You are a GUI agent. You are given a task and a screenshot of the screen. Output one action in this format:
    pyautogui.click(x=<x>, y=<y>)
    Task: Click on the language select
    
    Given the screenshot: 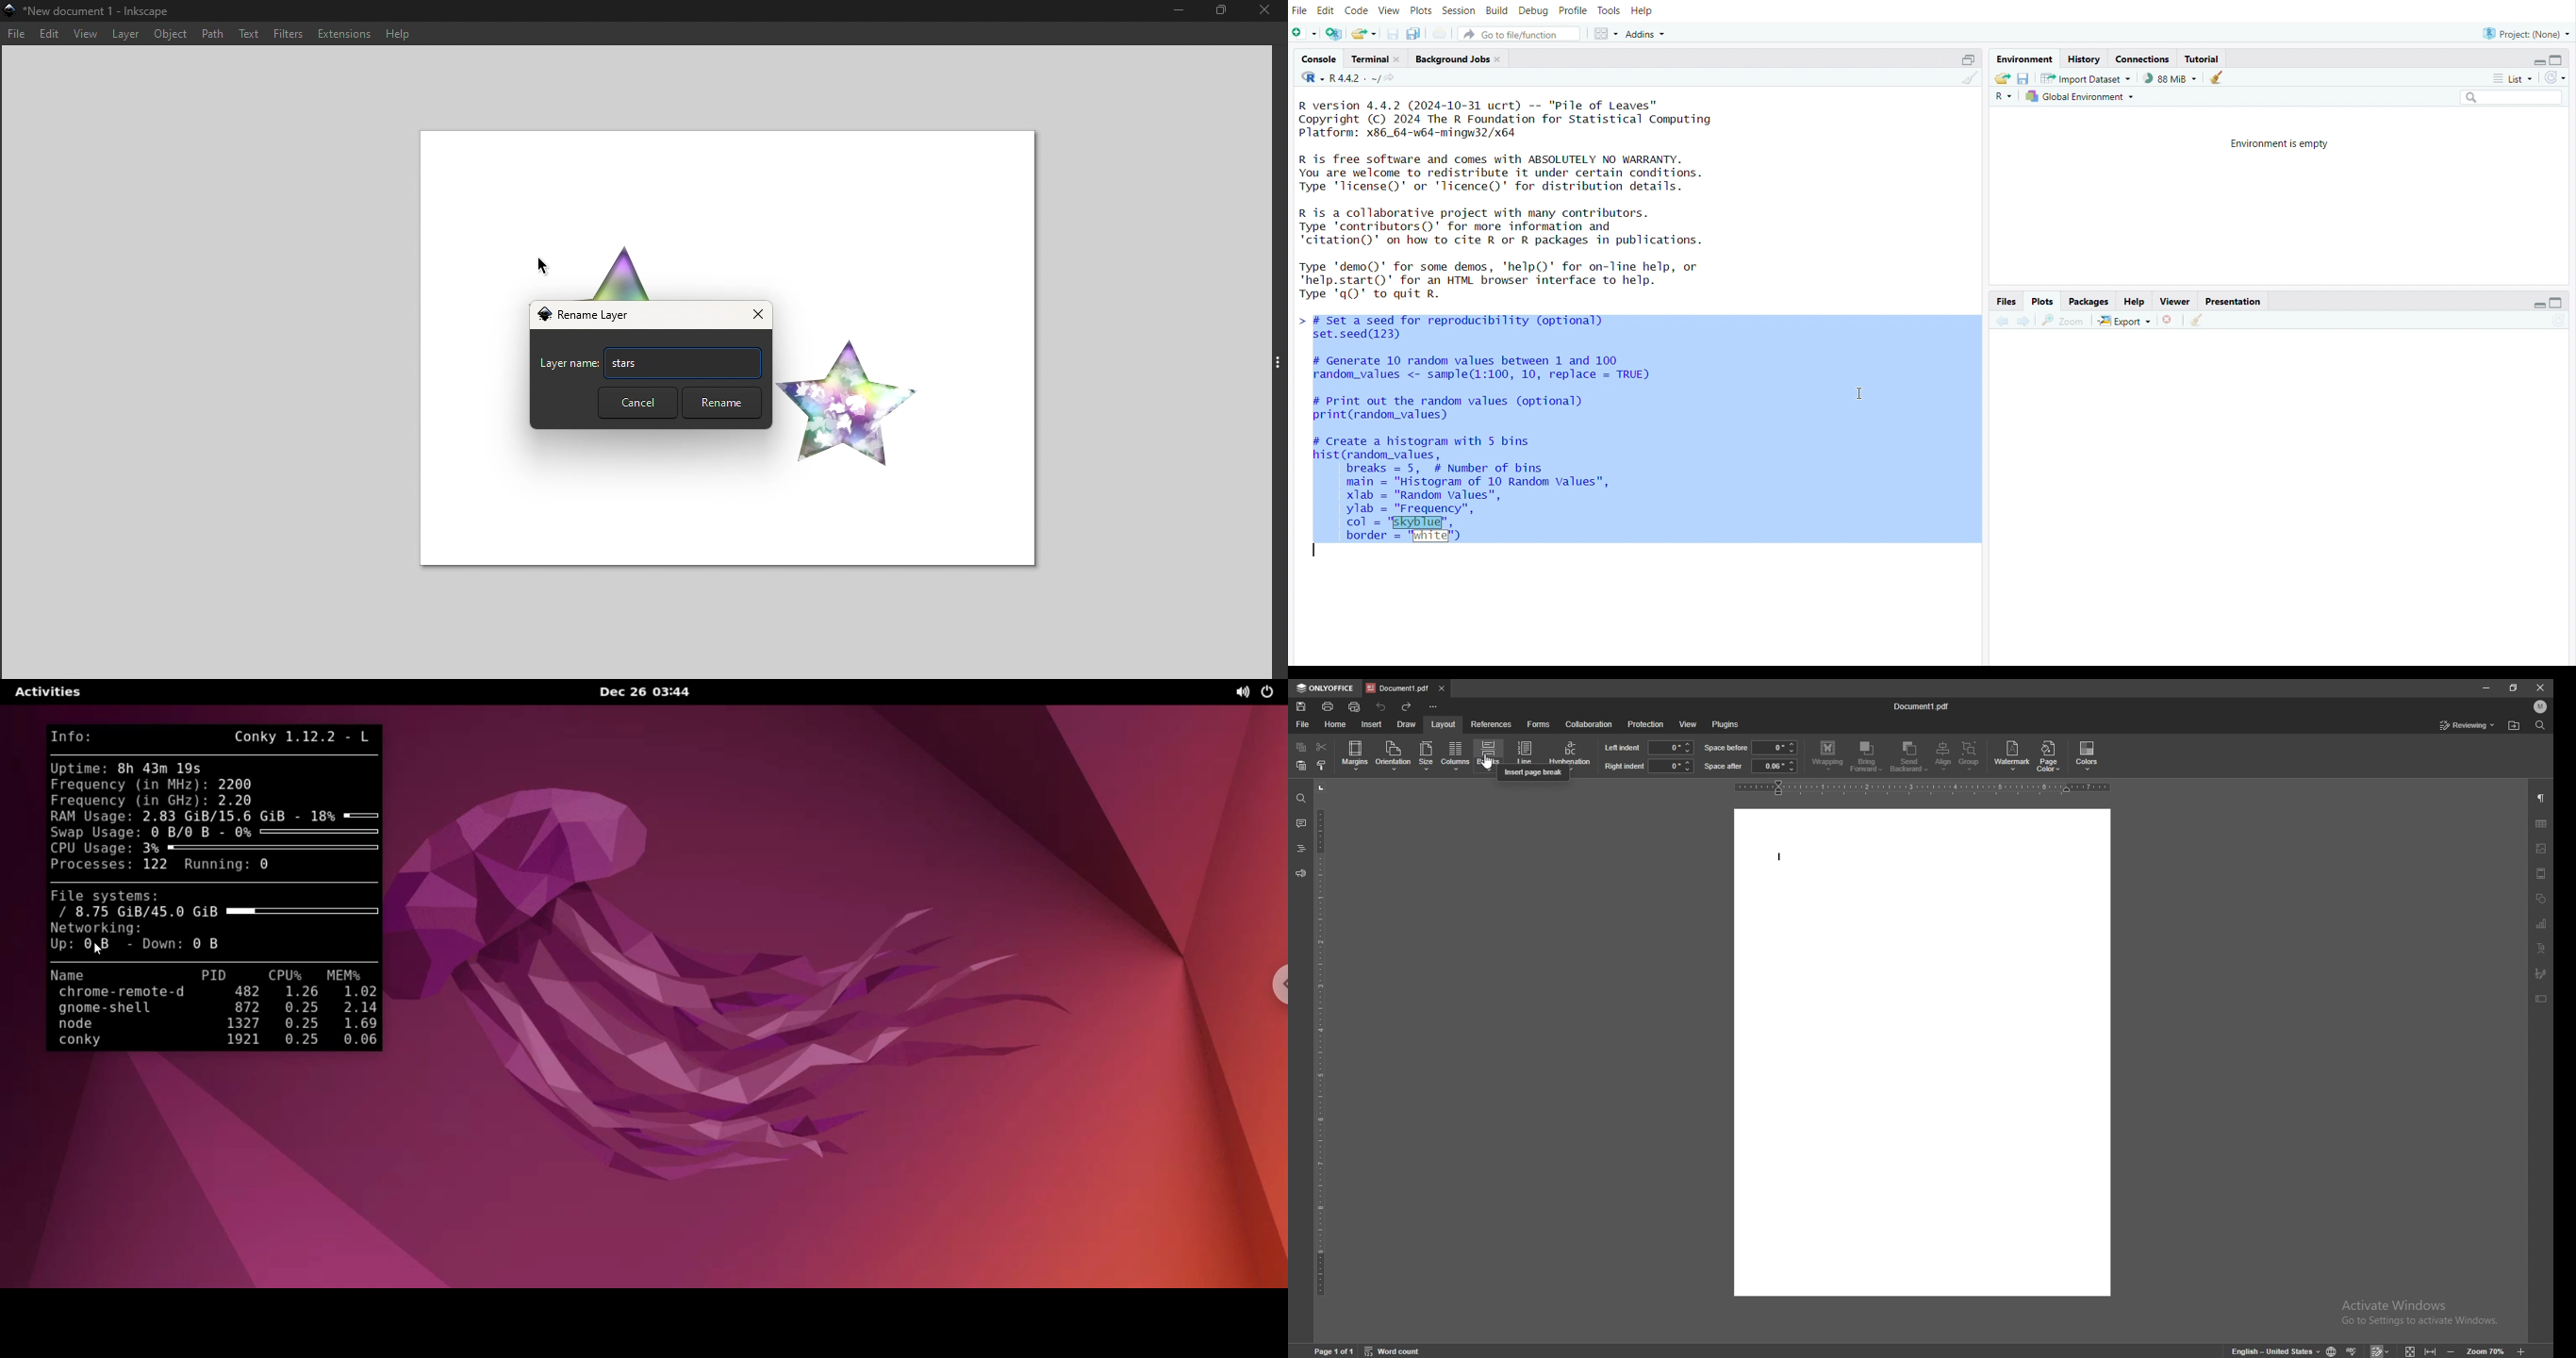 What is the action you would take?
    pyautogui.click(x=2005, y=99)
    